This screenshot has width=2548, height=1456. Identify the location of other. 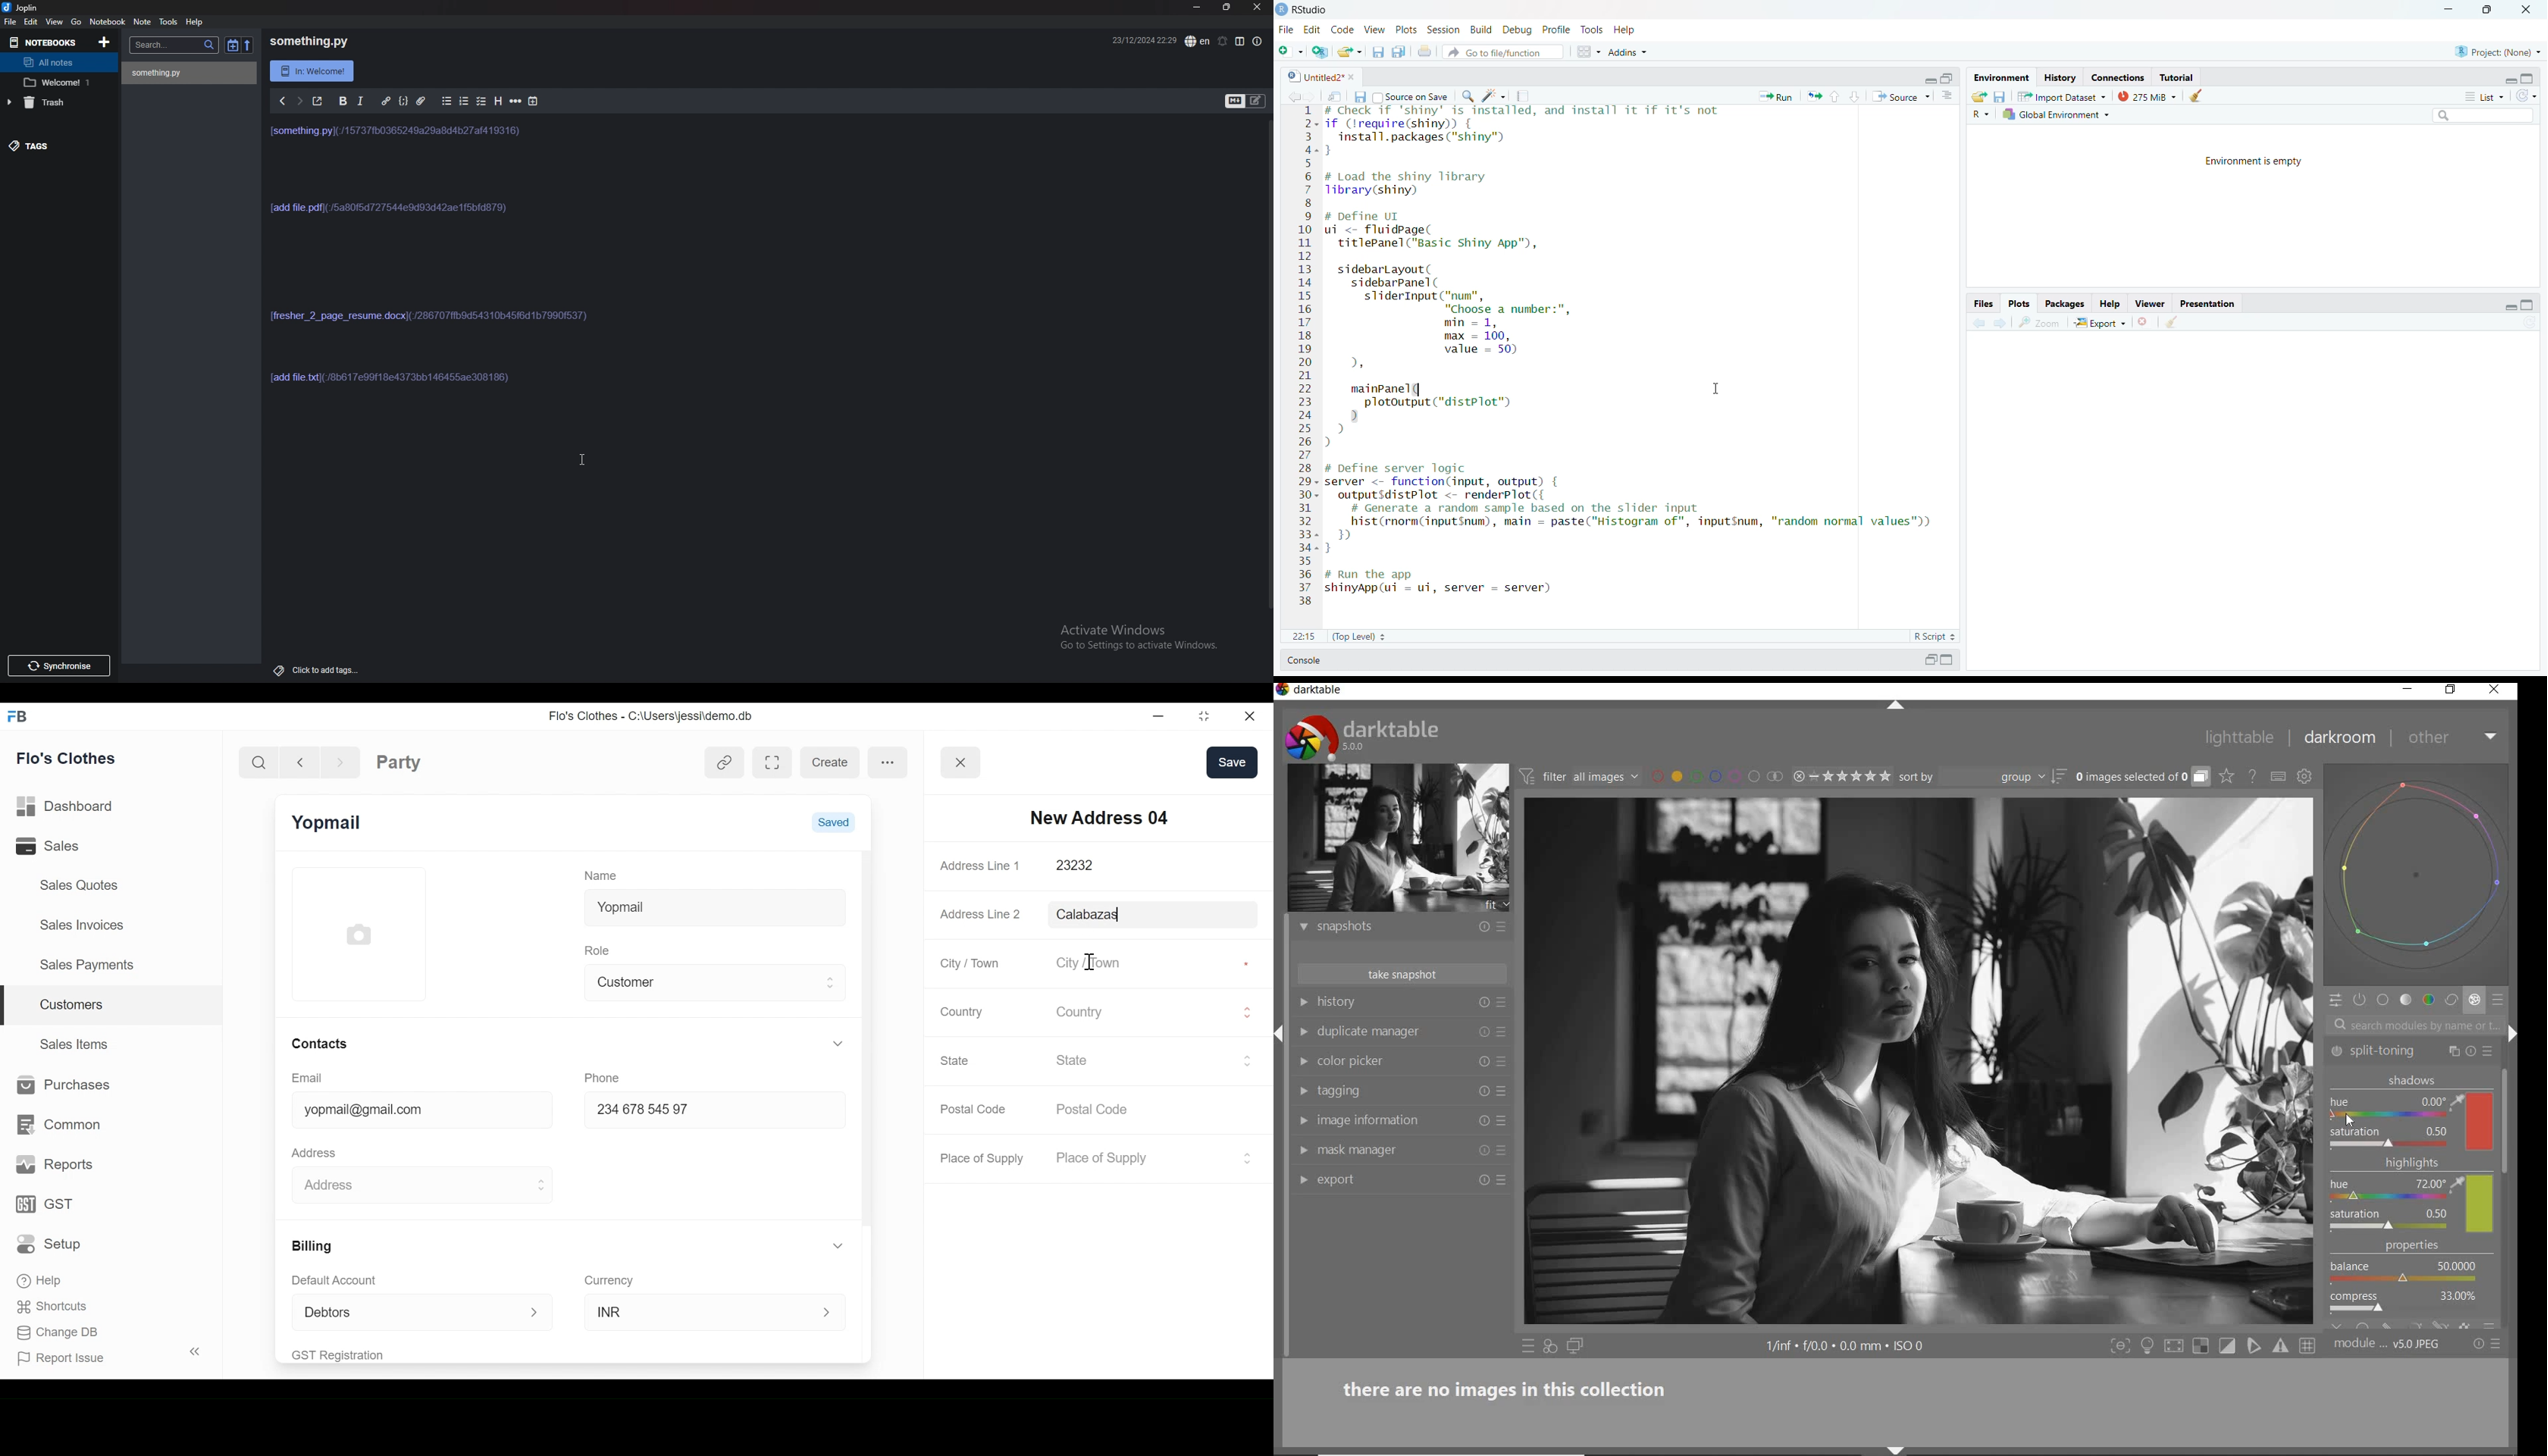
(2455, 737).